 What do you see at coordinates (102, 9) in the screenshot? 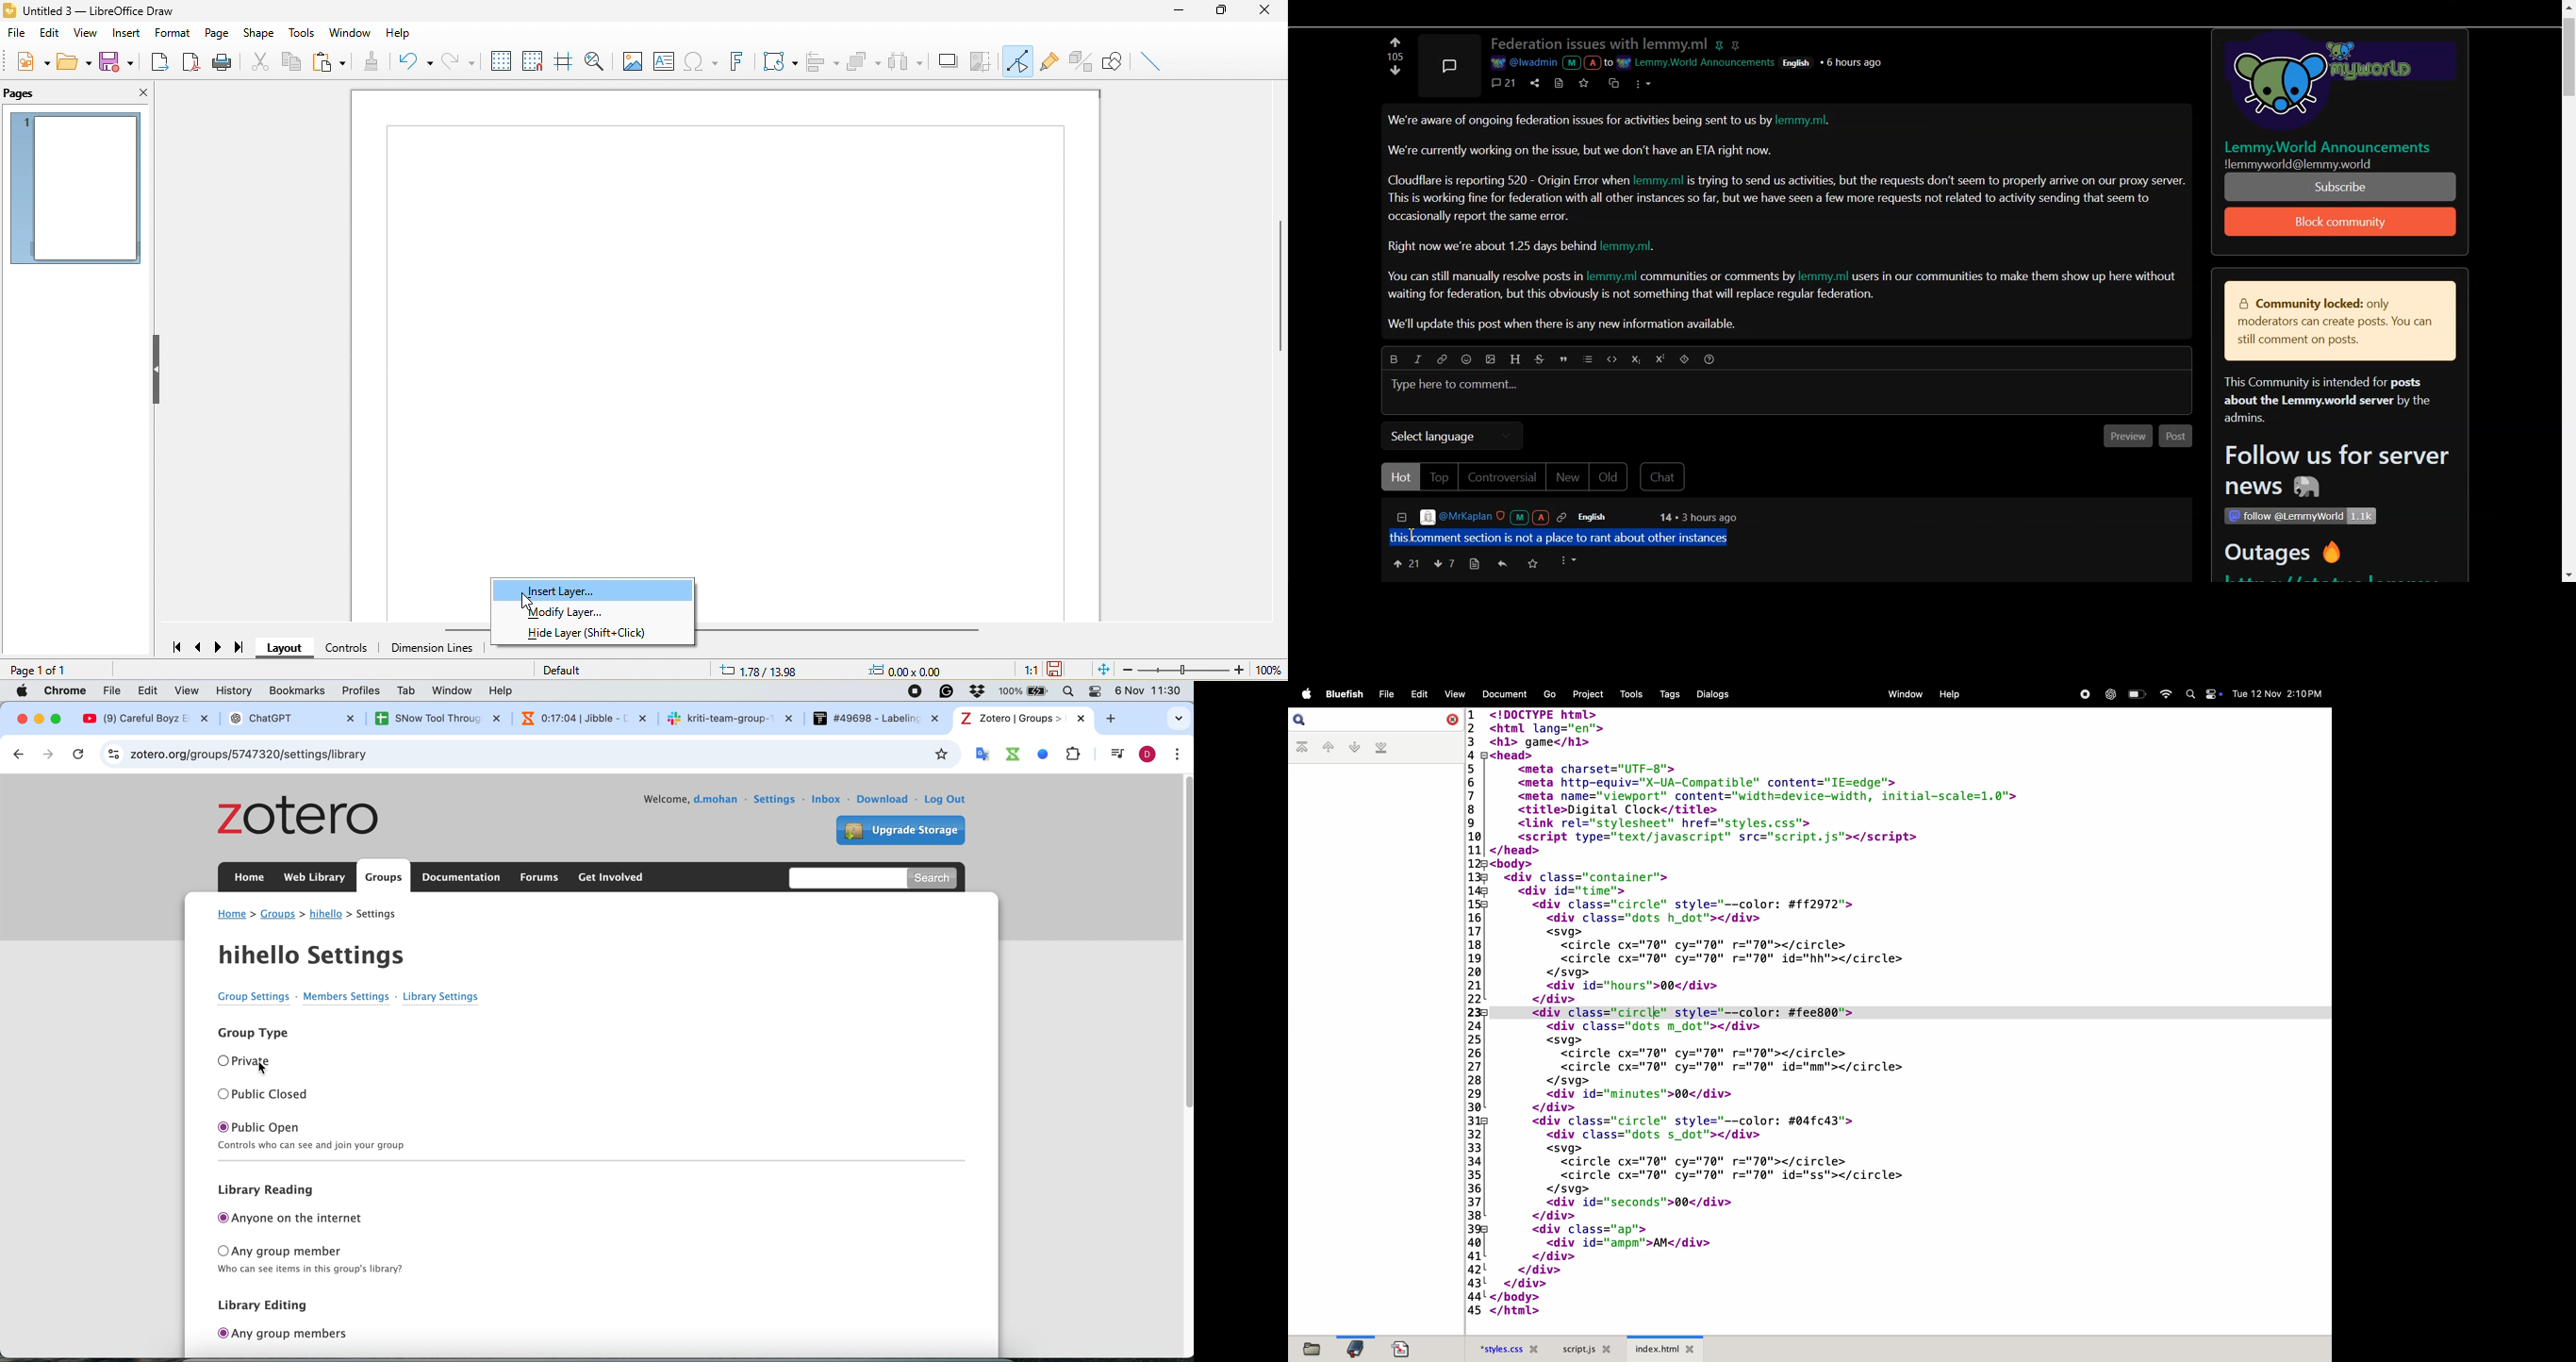
I see `title` at bounding box center [102, 9].